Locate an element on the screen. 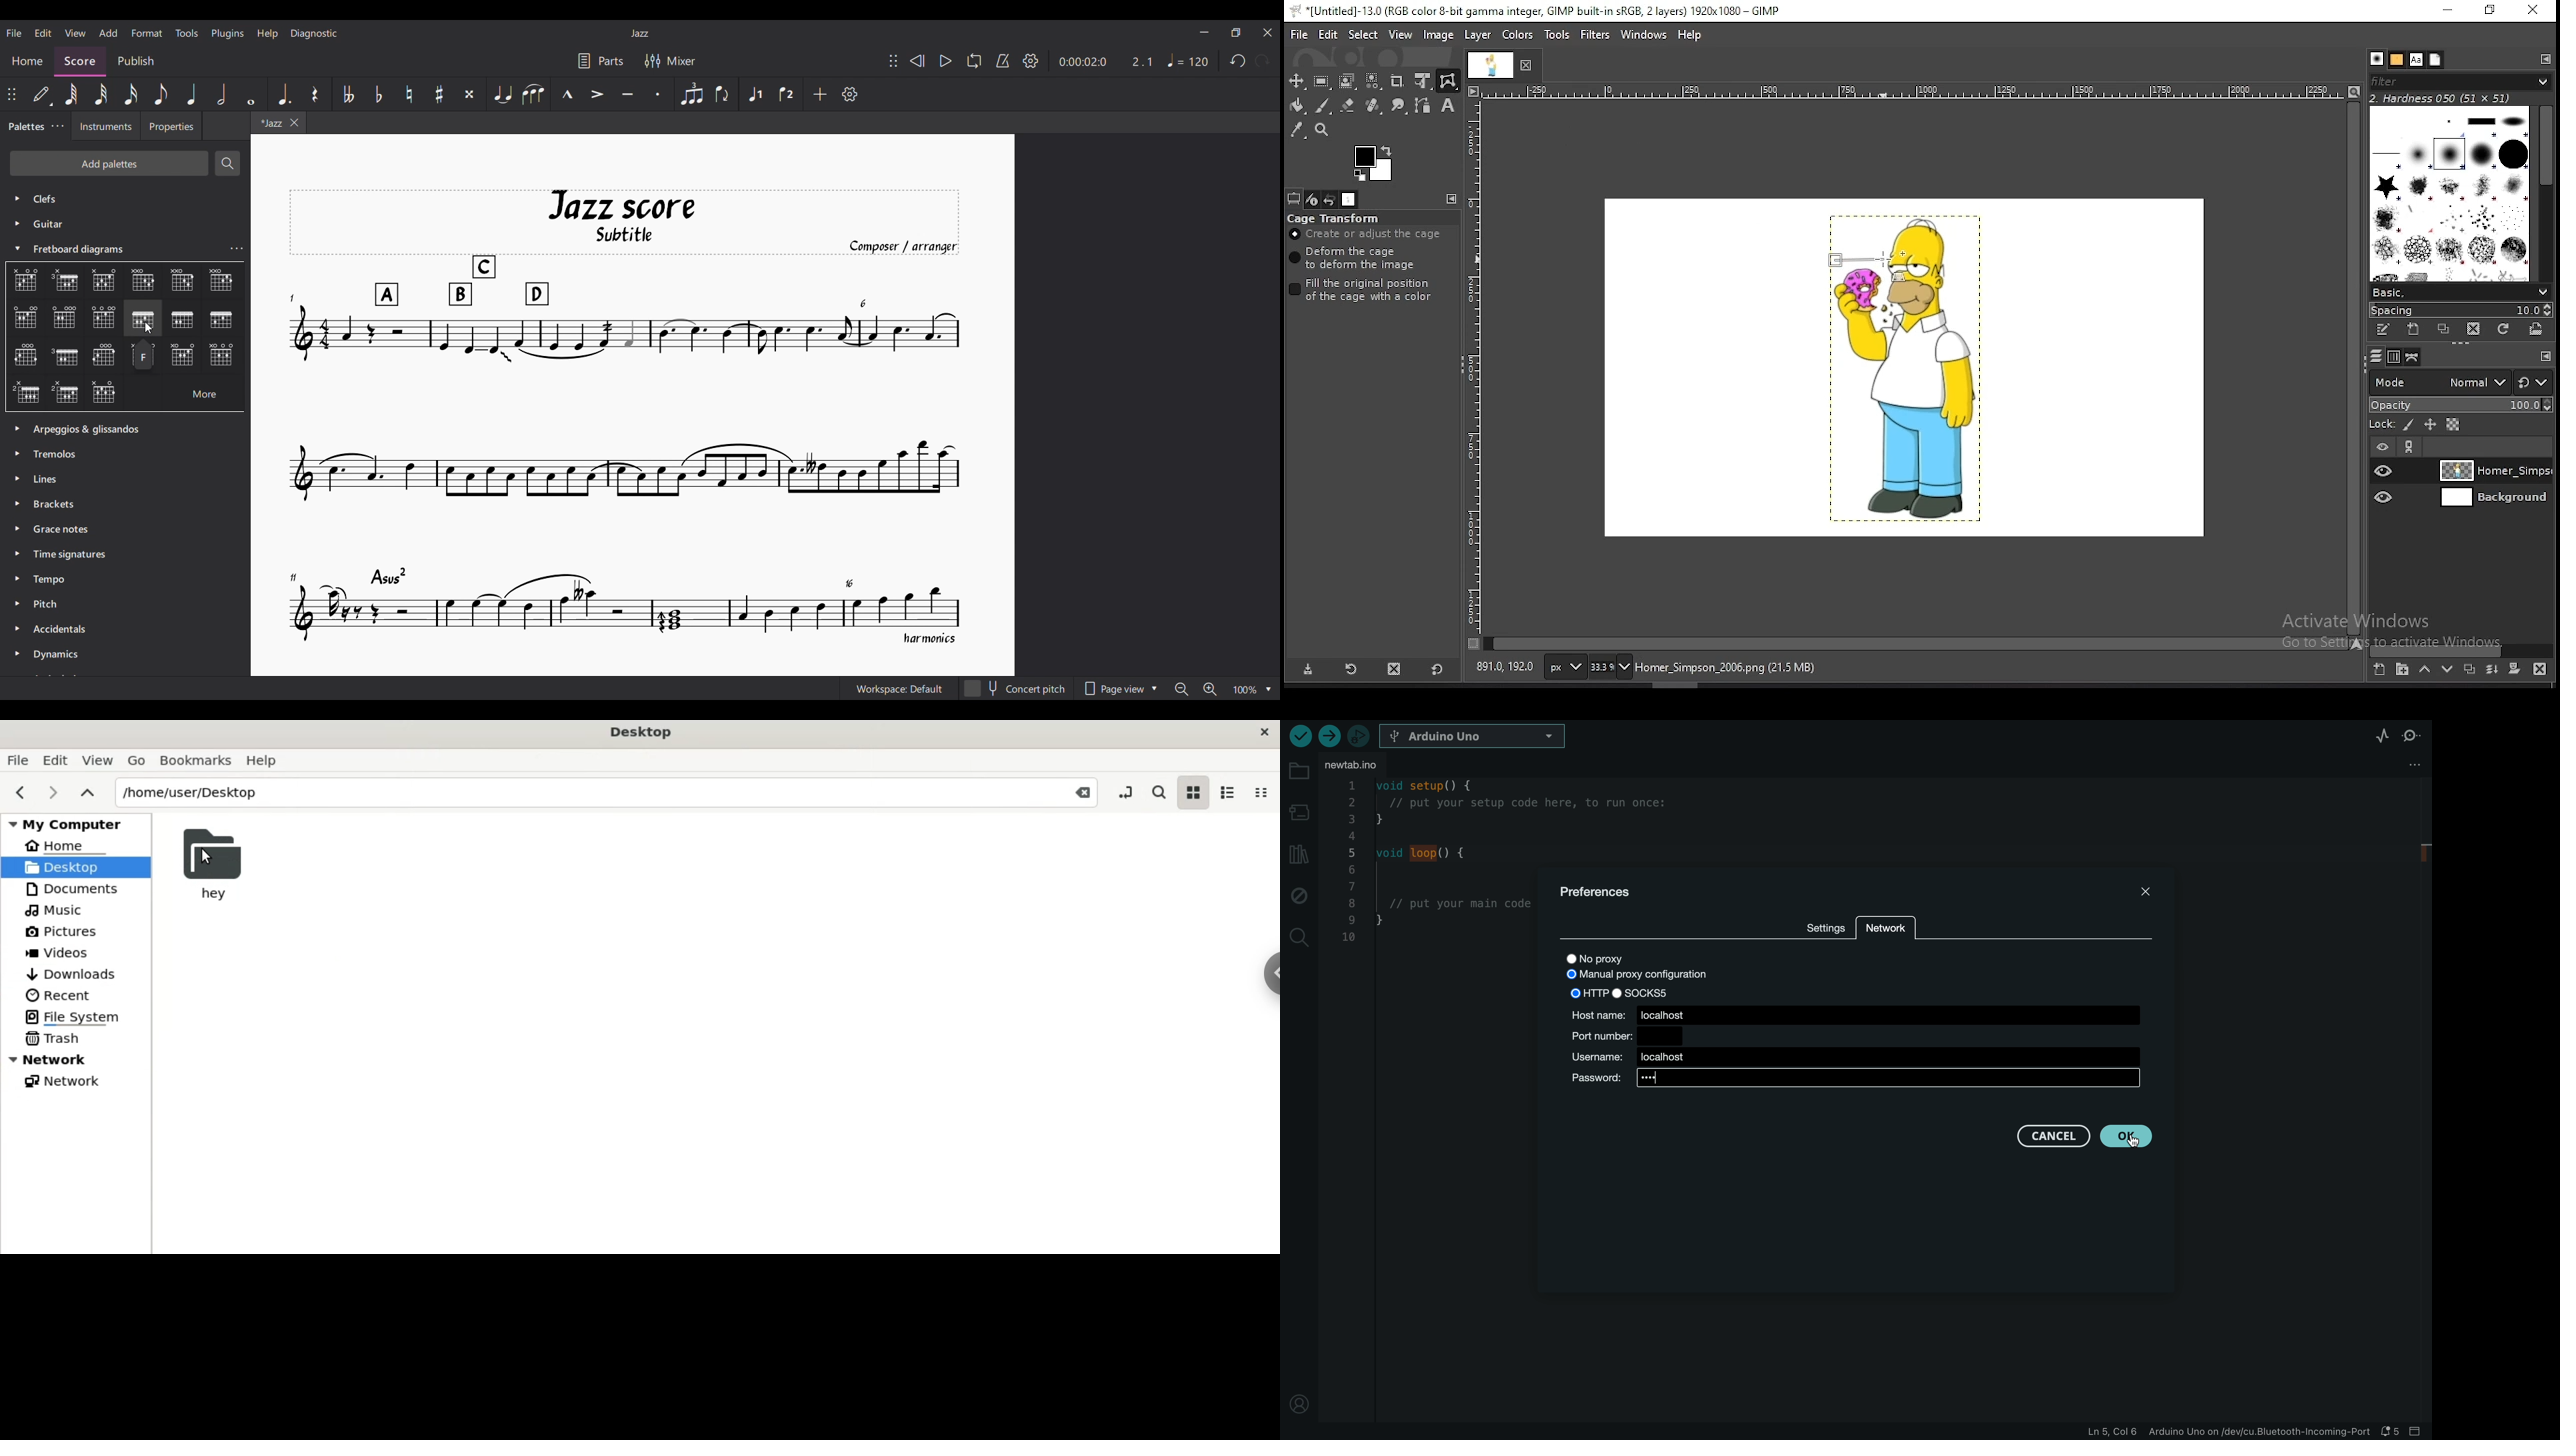 This screenshot has height=1456, width=2576. restore tool preset is located at coordinates (1352, 670).